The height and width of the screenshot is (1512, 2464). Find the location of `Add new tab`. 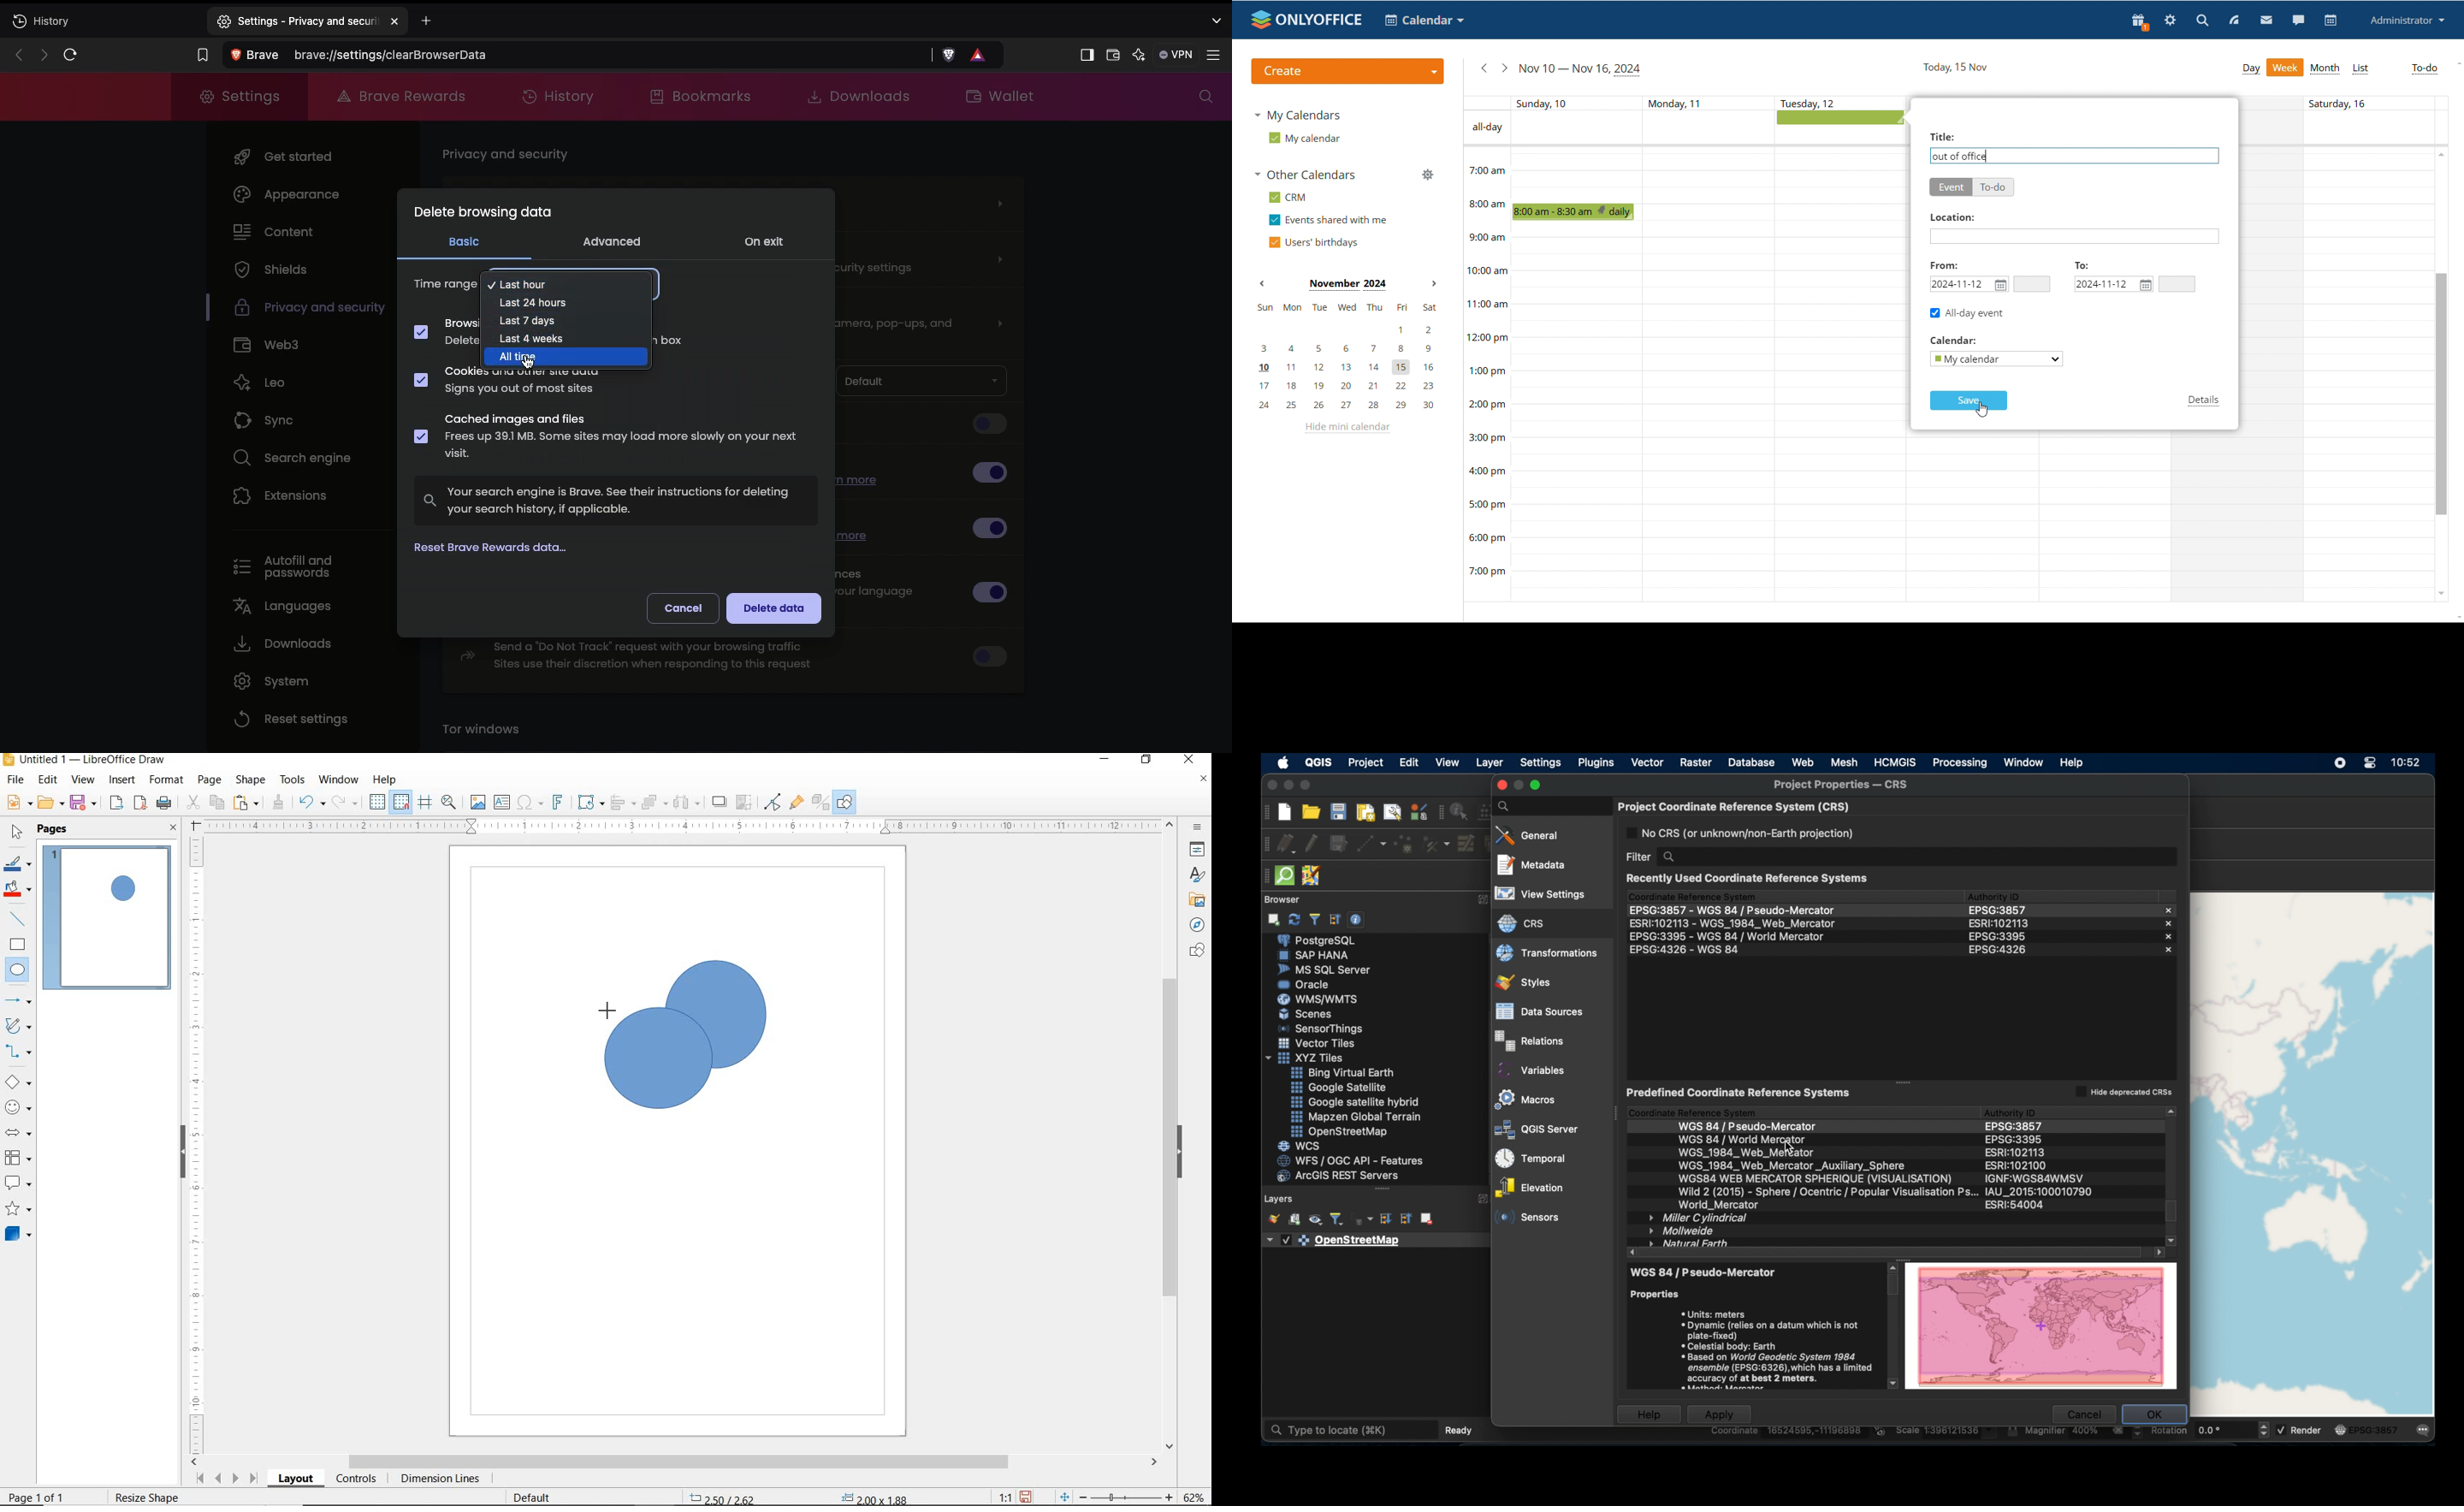

Add new tab is located at coordinates (447, 22).